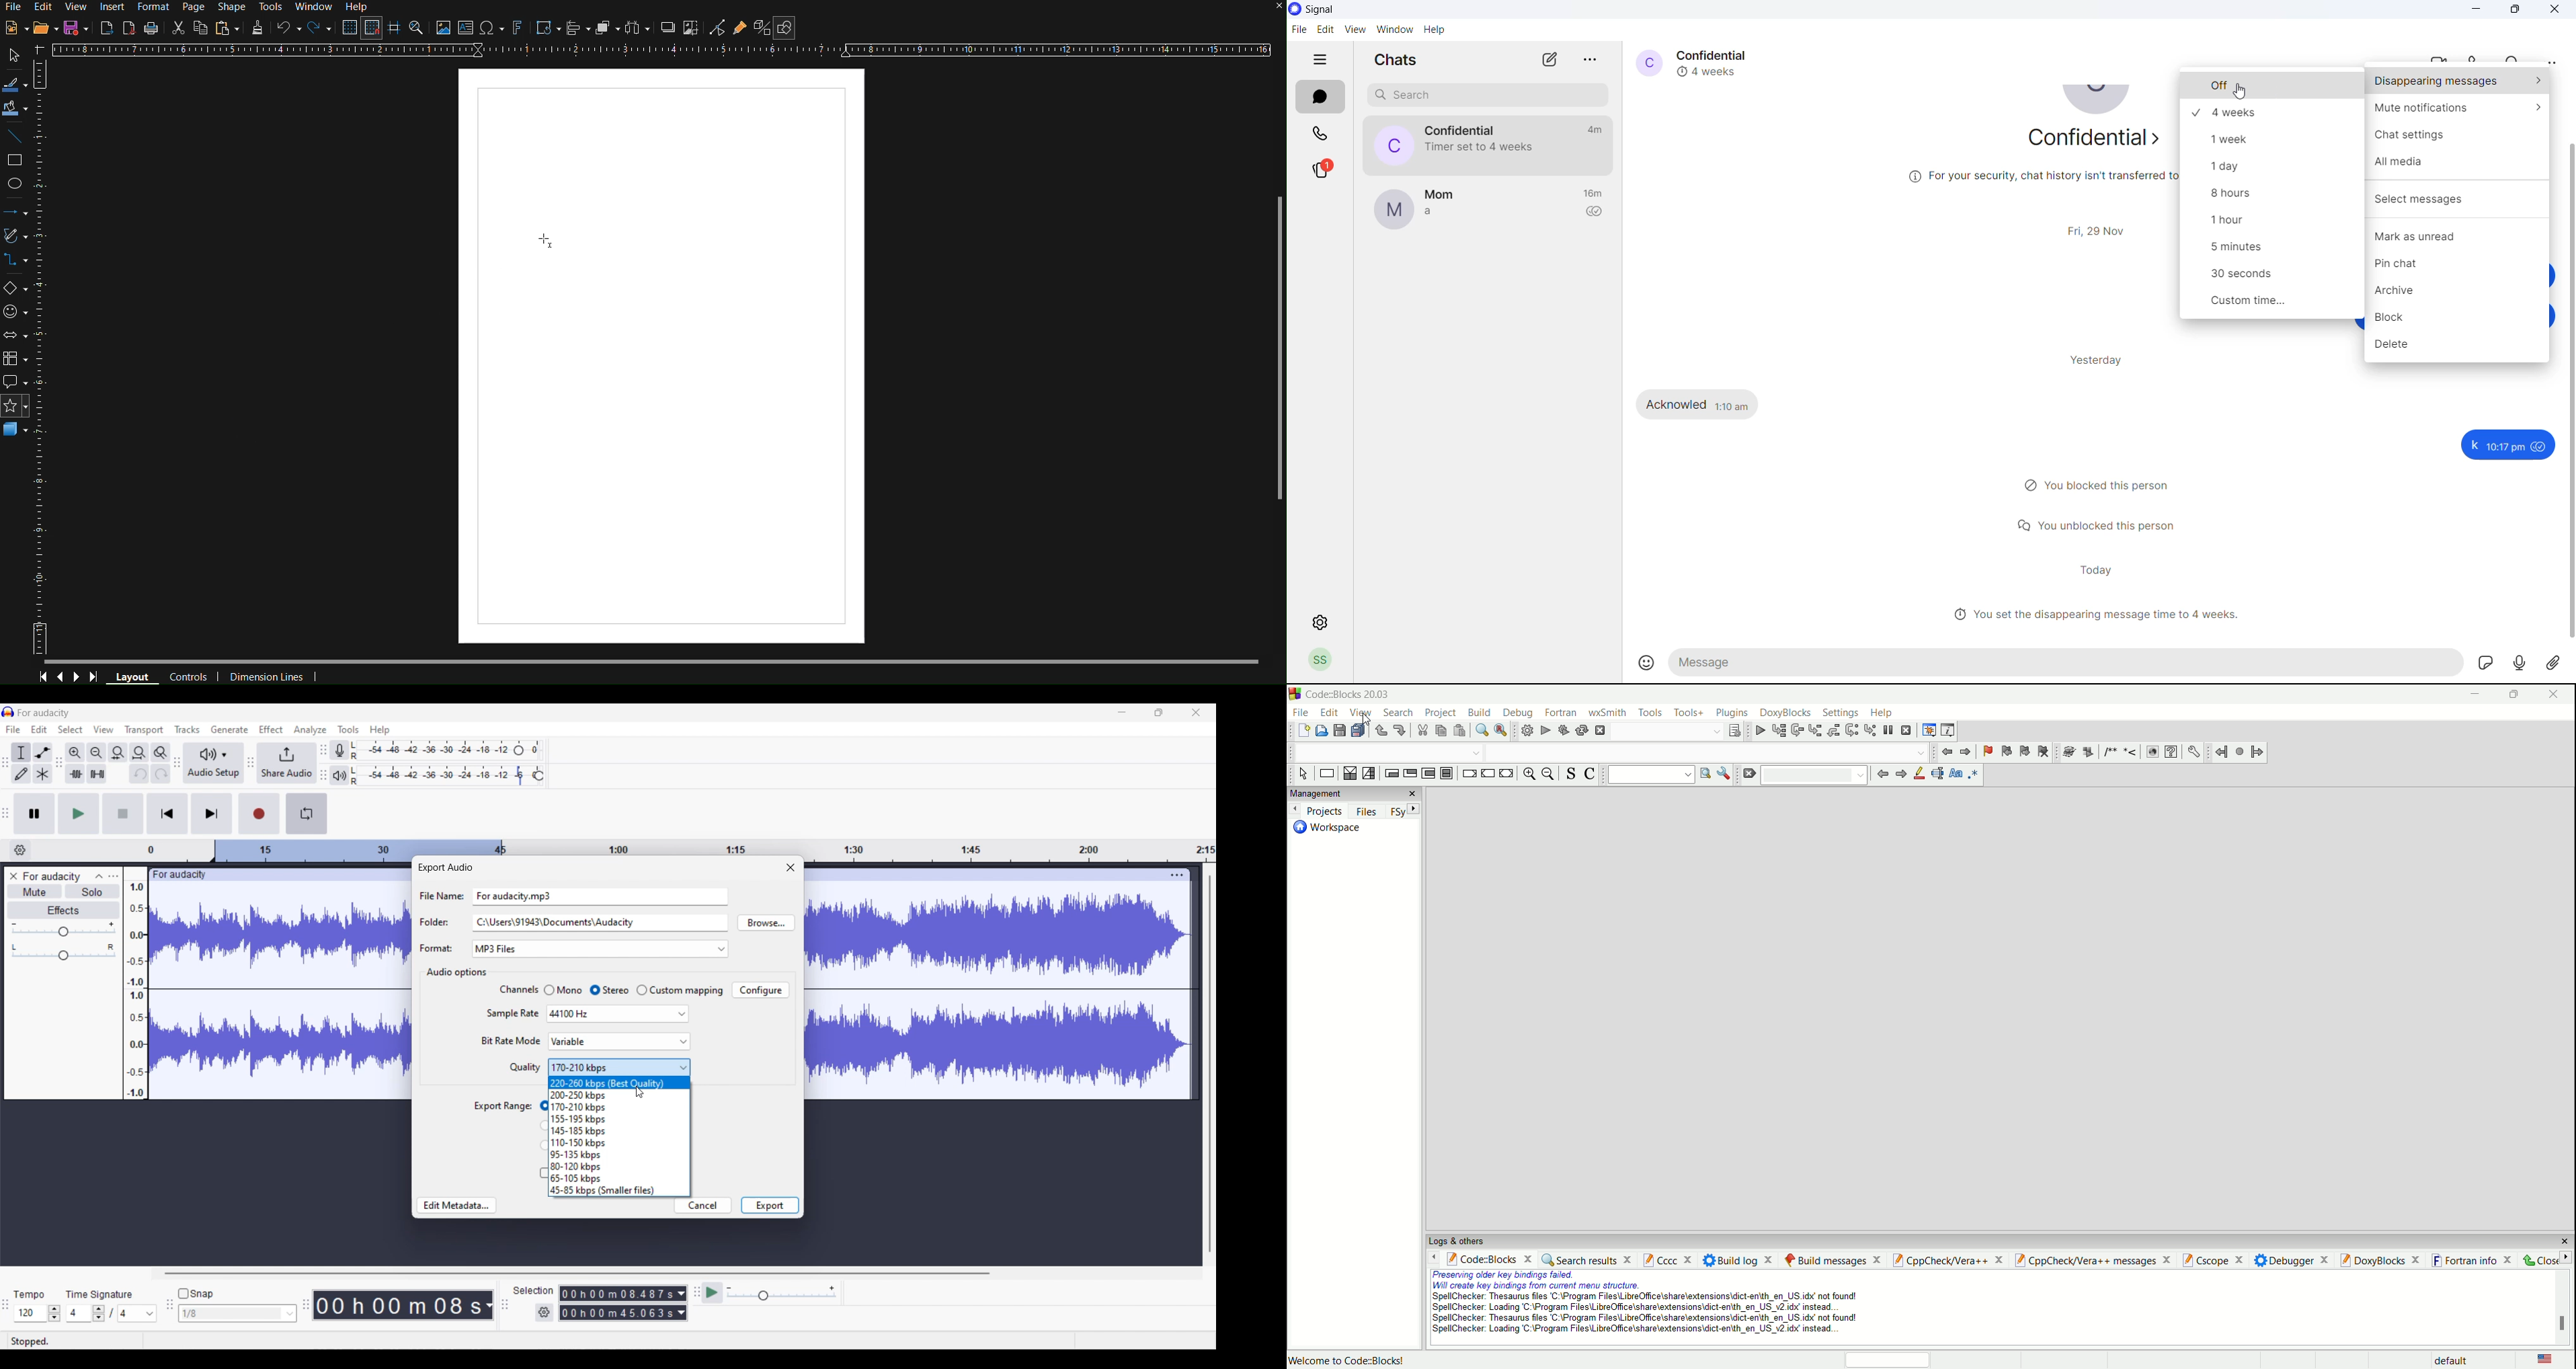 The height and width of the screenshot is (1372, 2576). Describe the element at coordinates (1384, 754) in the screenshot. I see `Code completion compiler` at that location.